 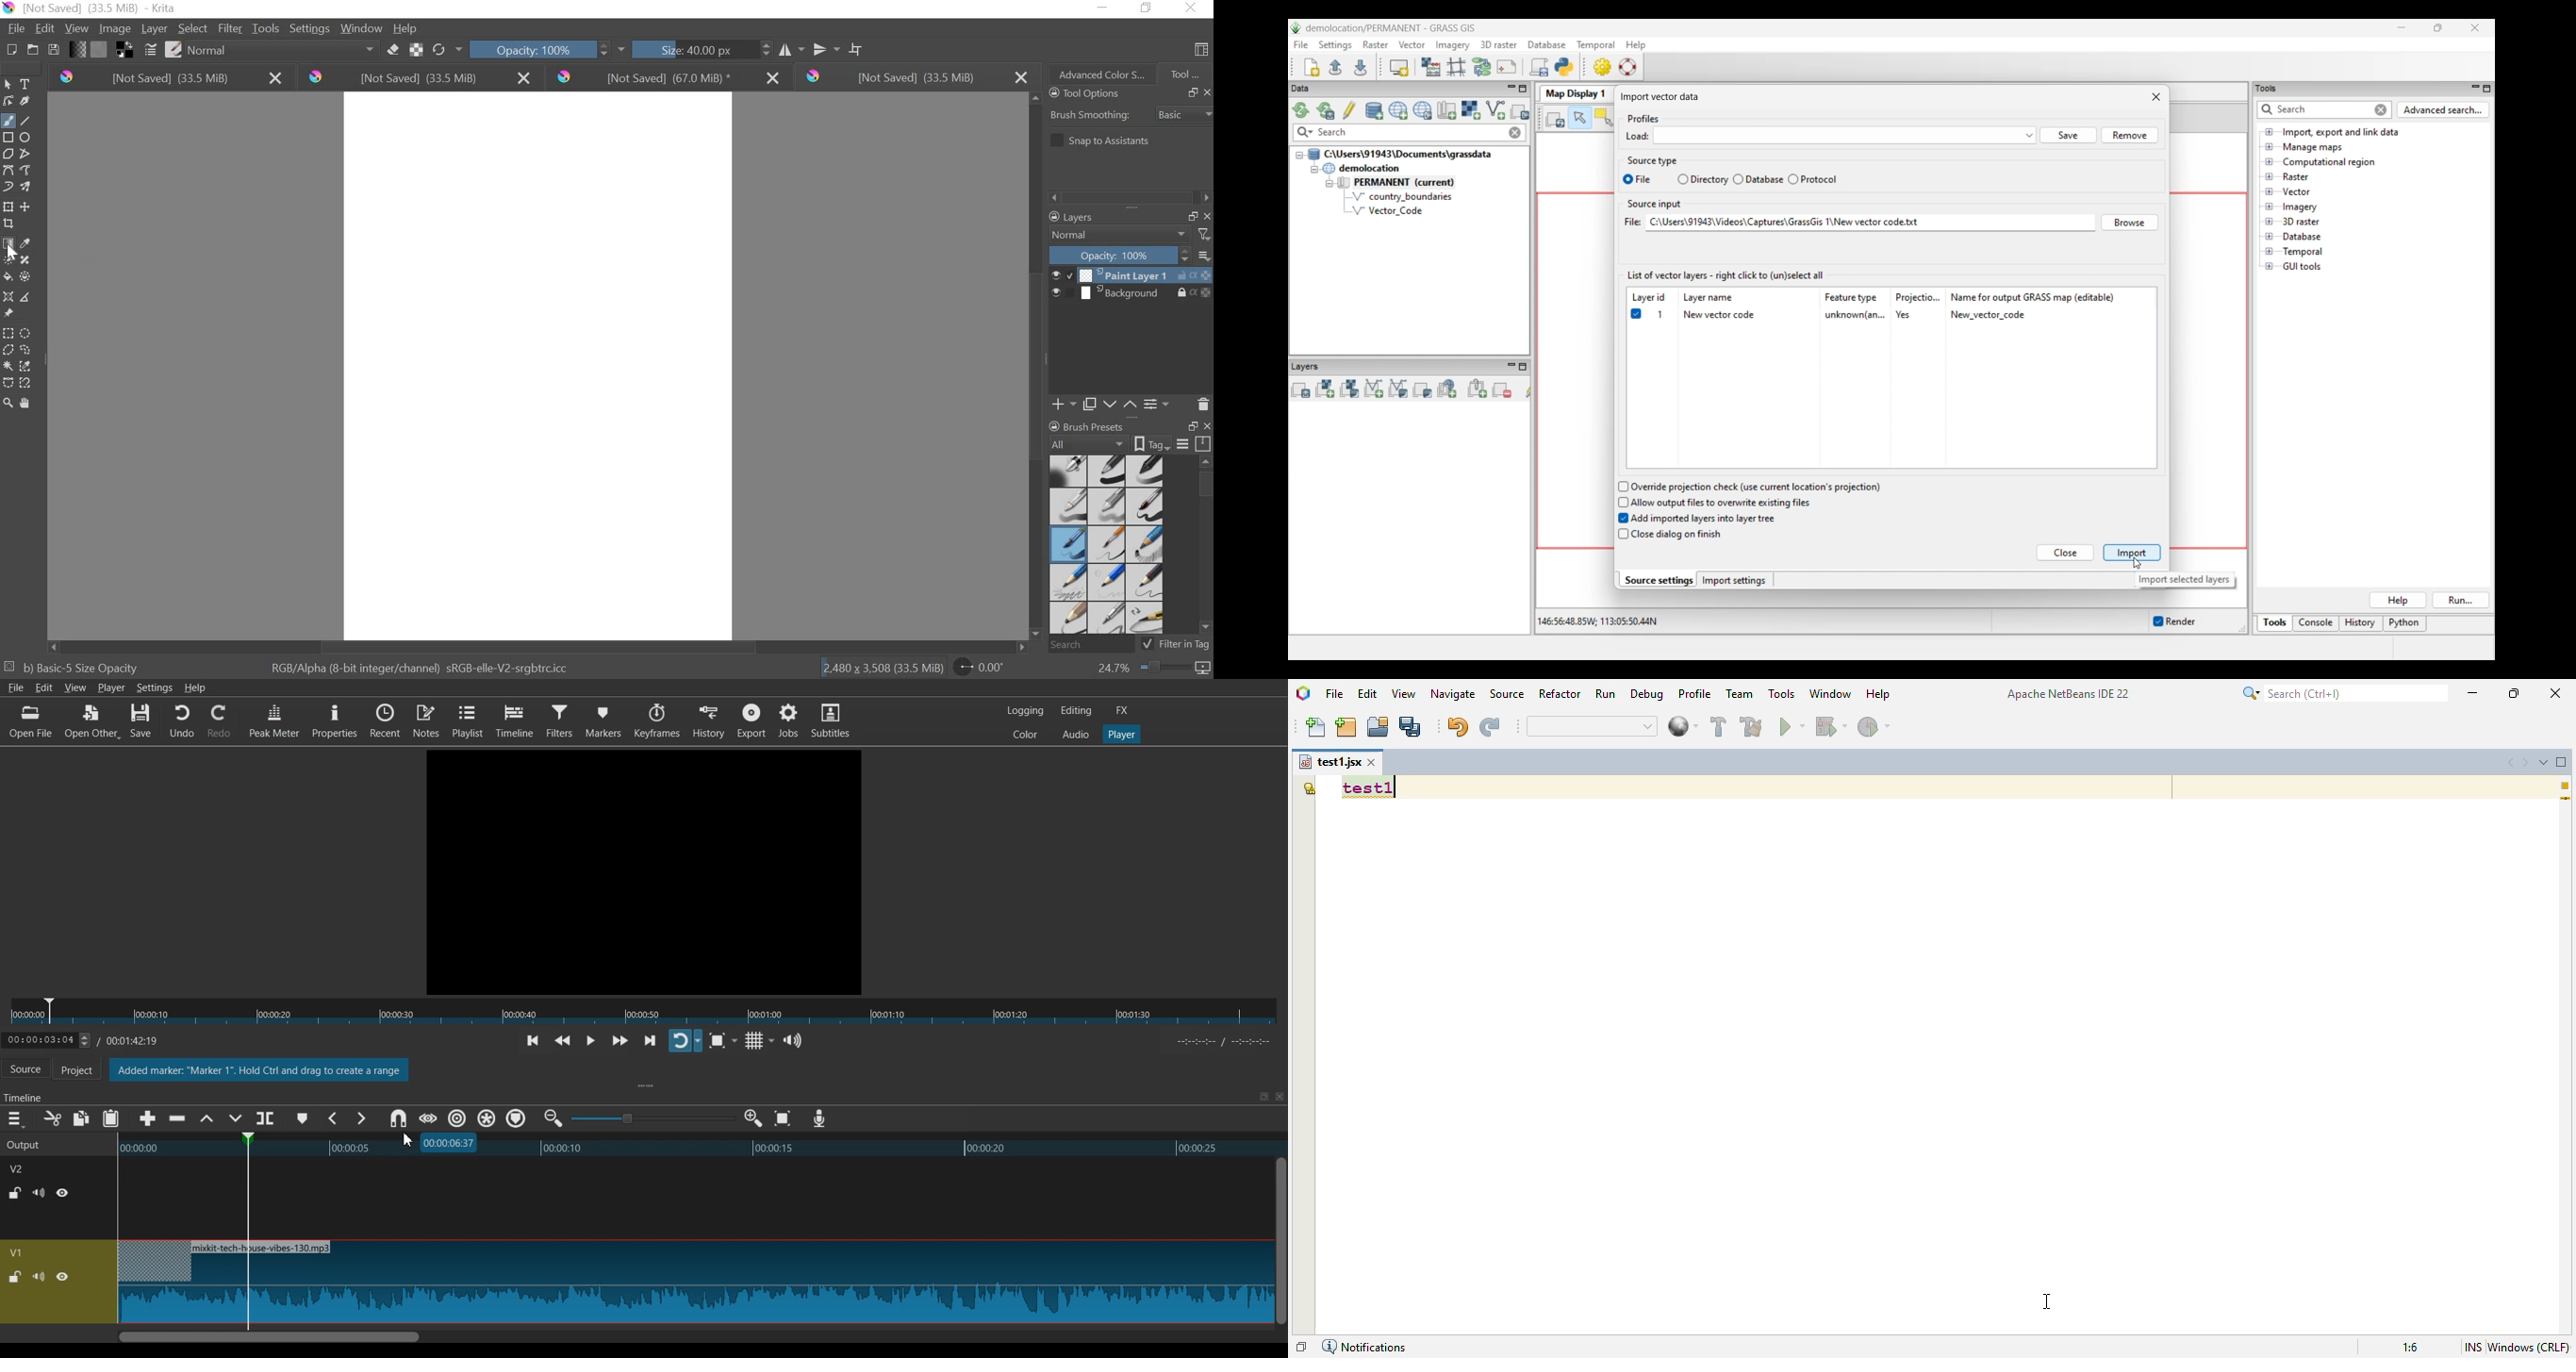 I want to click on IMAGE, so click(x=115, y=30).